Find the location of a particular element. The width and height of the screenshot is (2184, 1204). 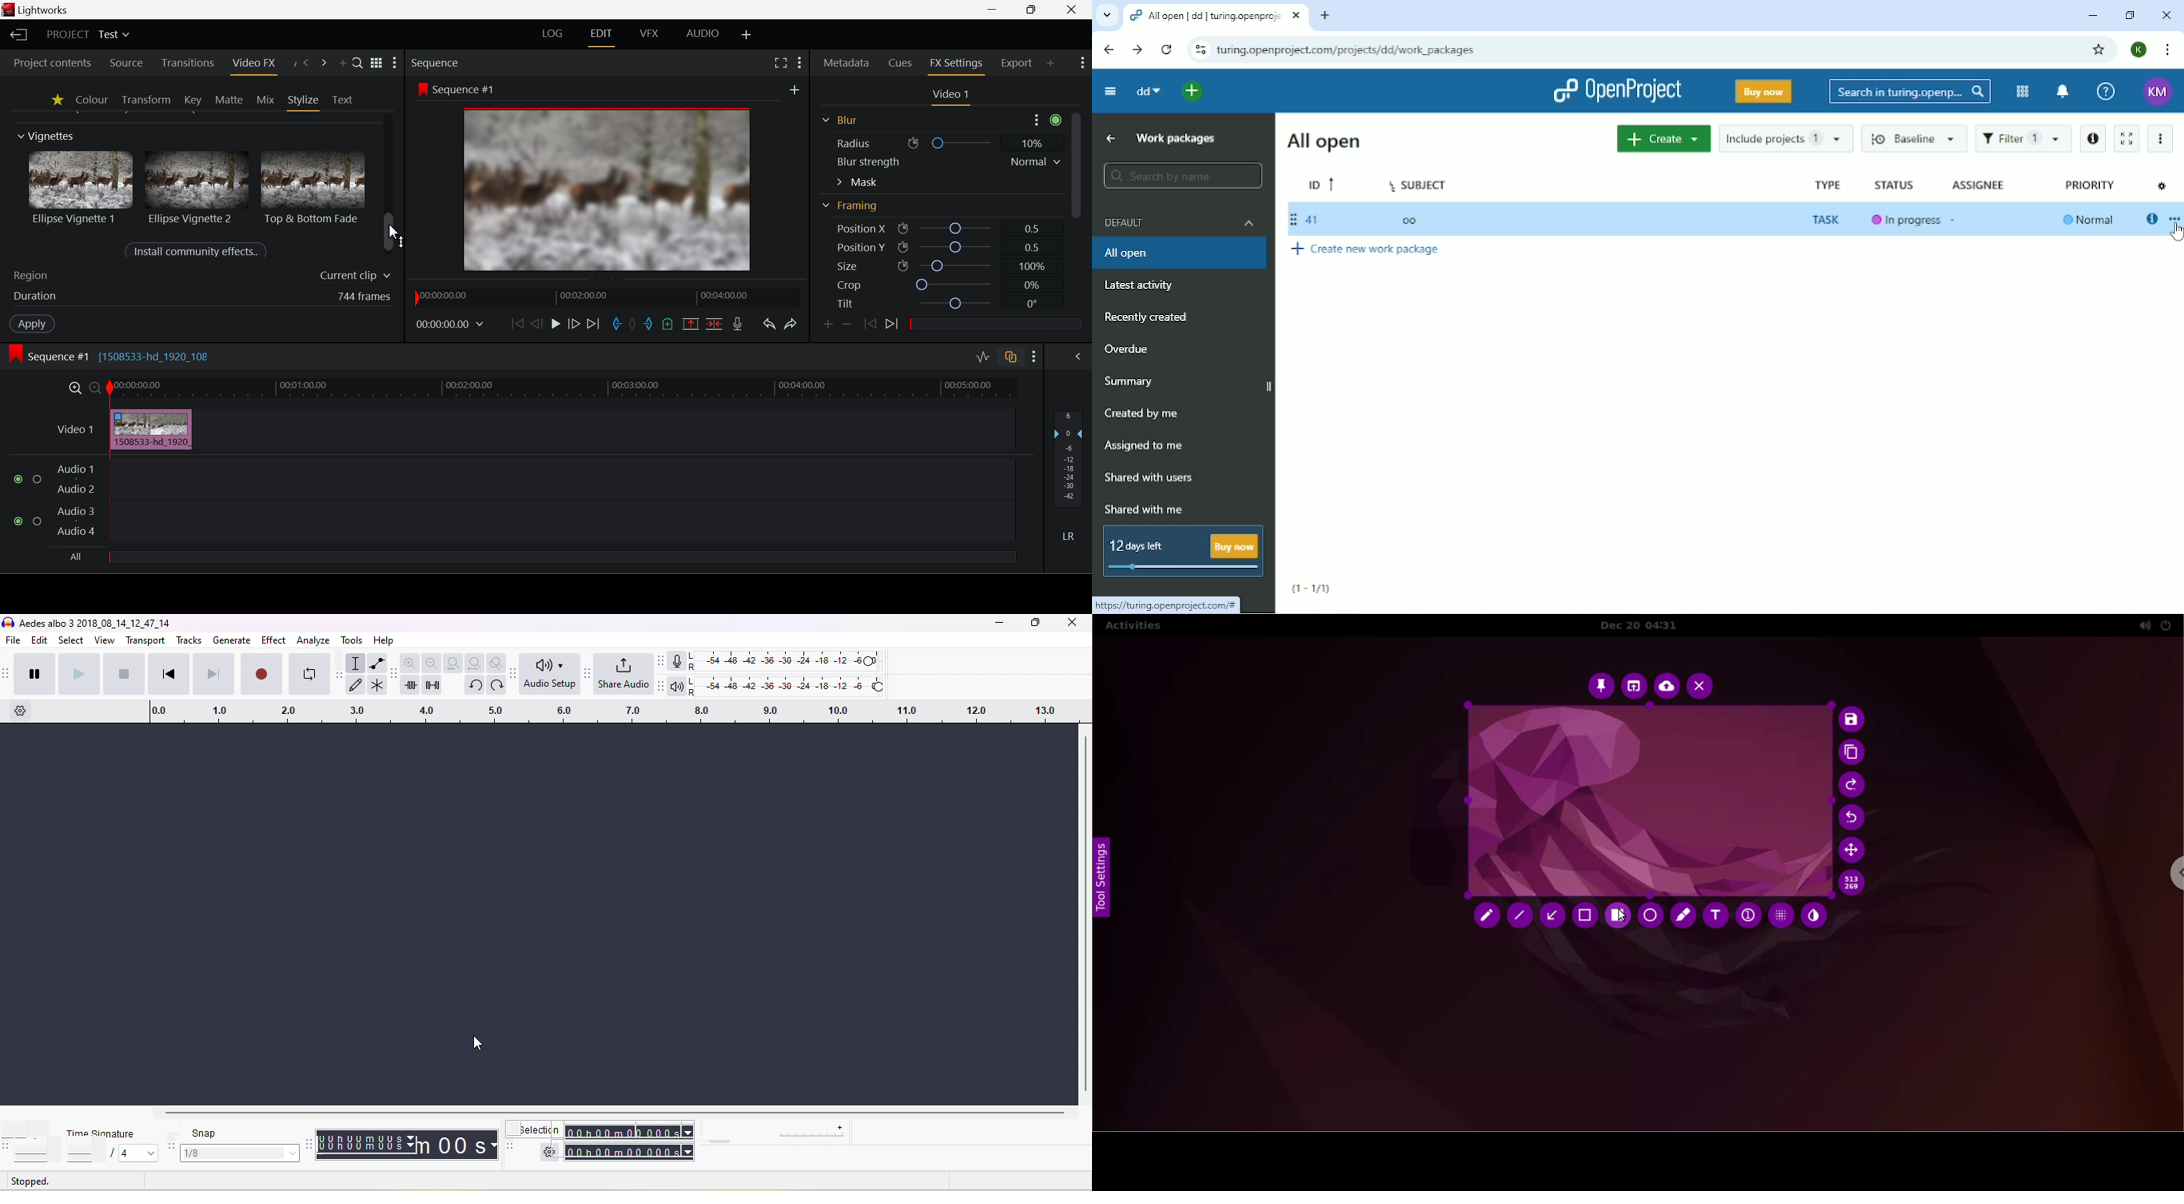

Play is located at coordinates (554, 324).